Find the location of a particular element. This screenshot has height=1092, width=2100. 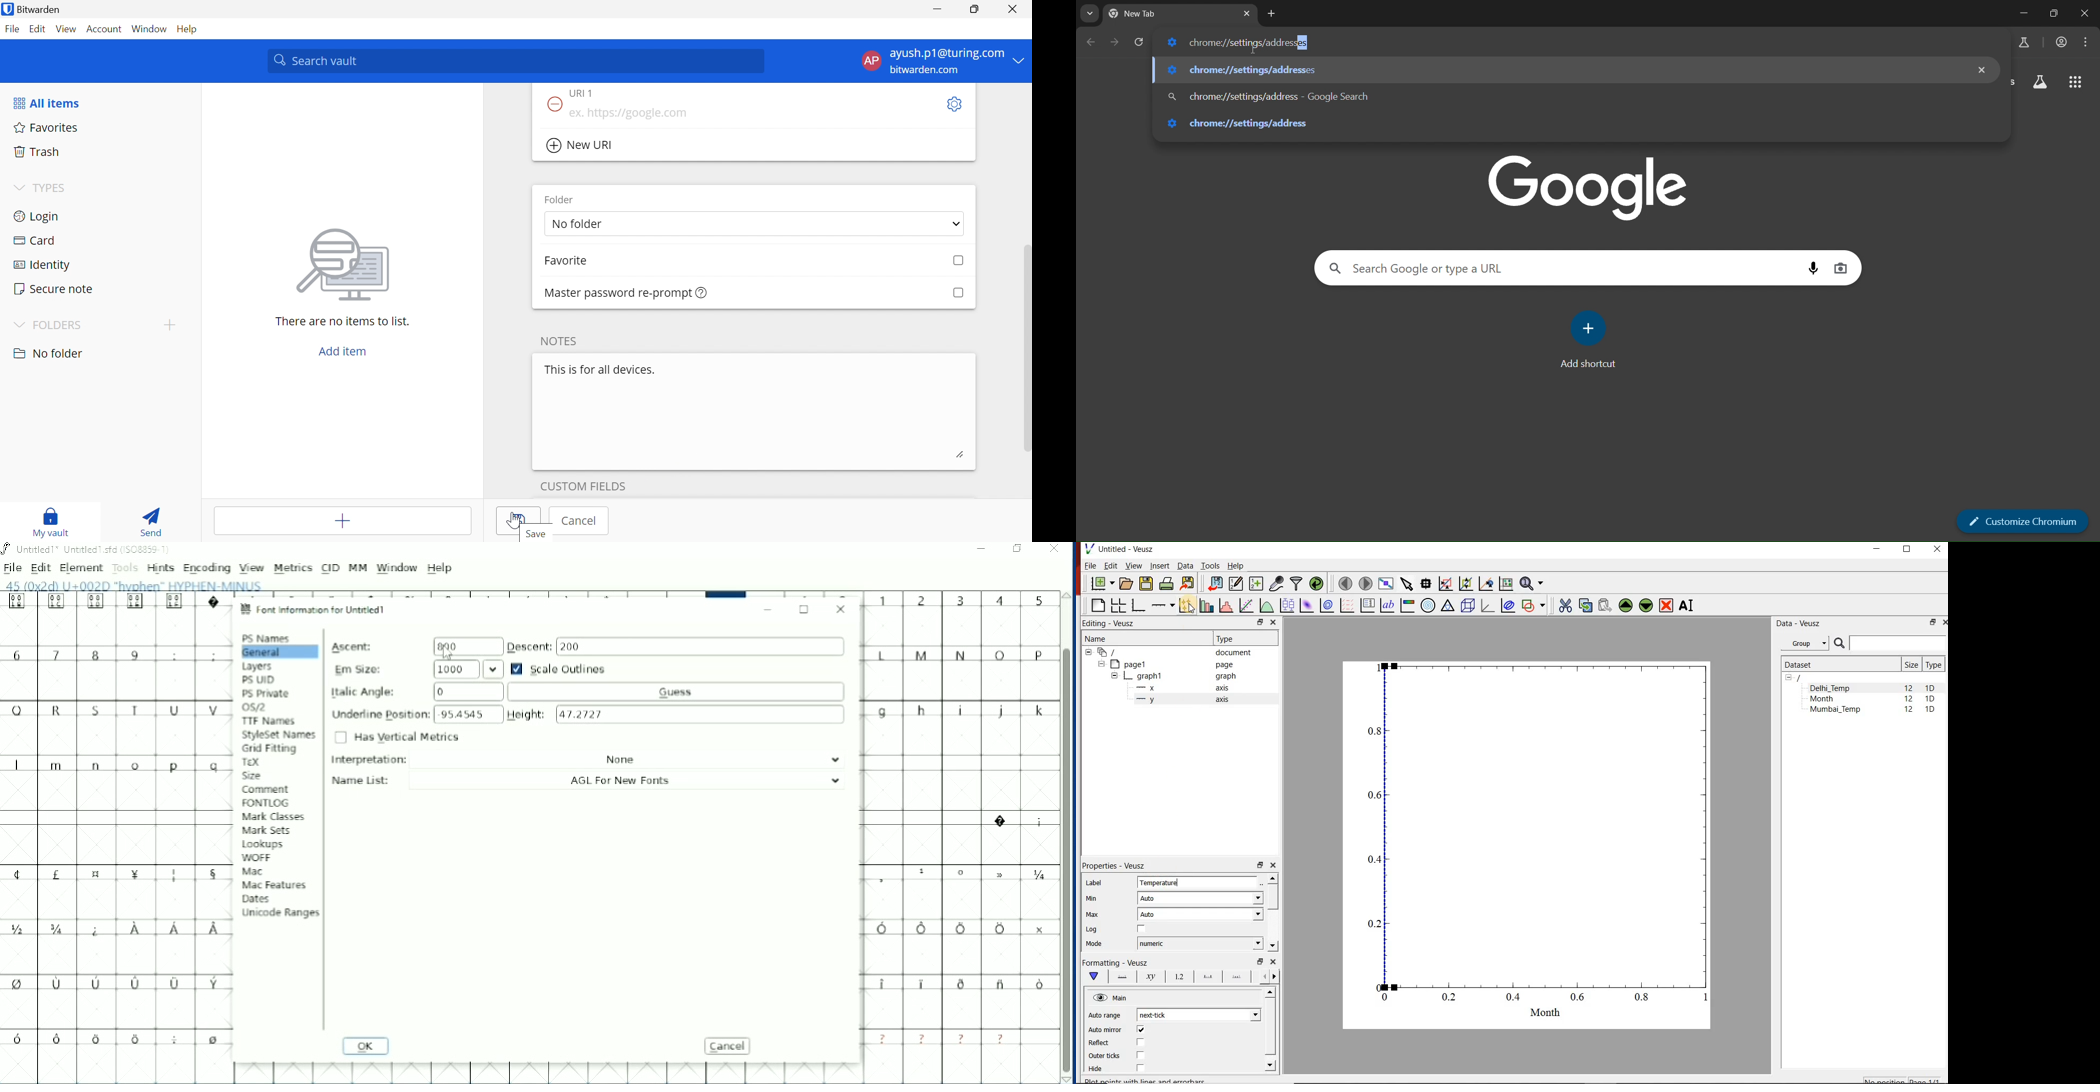

CLOSE is located at coordinates (1944, 622).